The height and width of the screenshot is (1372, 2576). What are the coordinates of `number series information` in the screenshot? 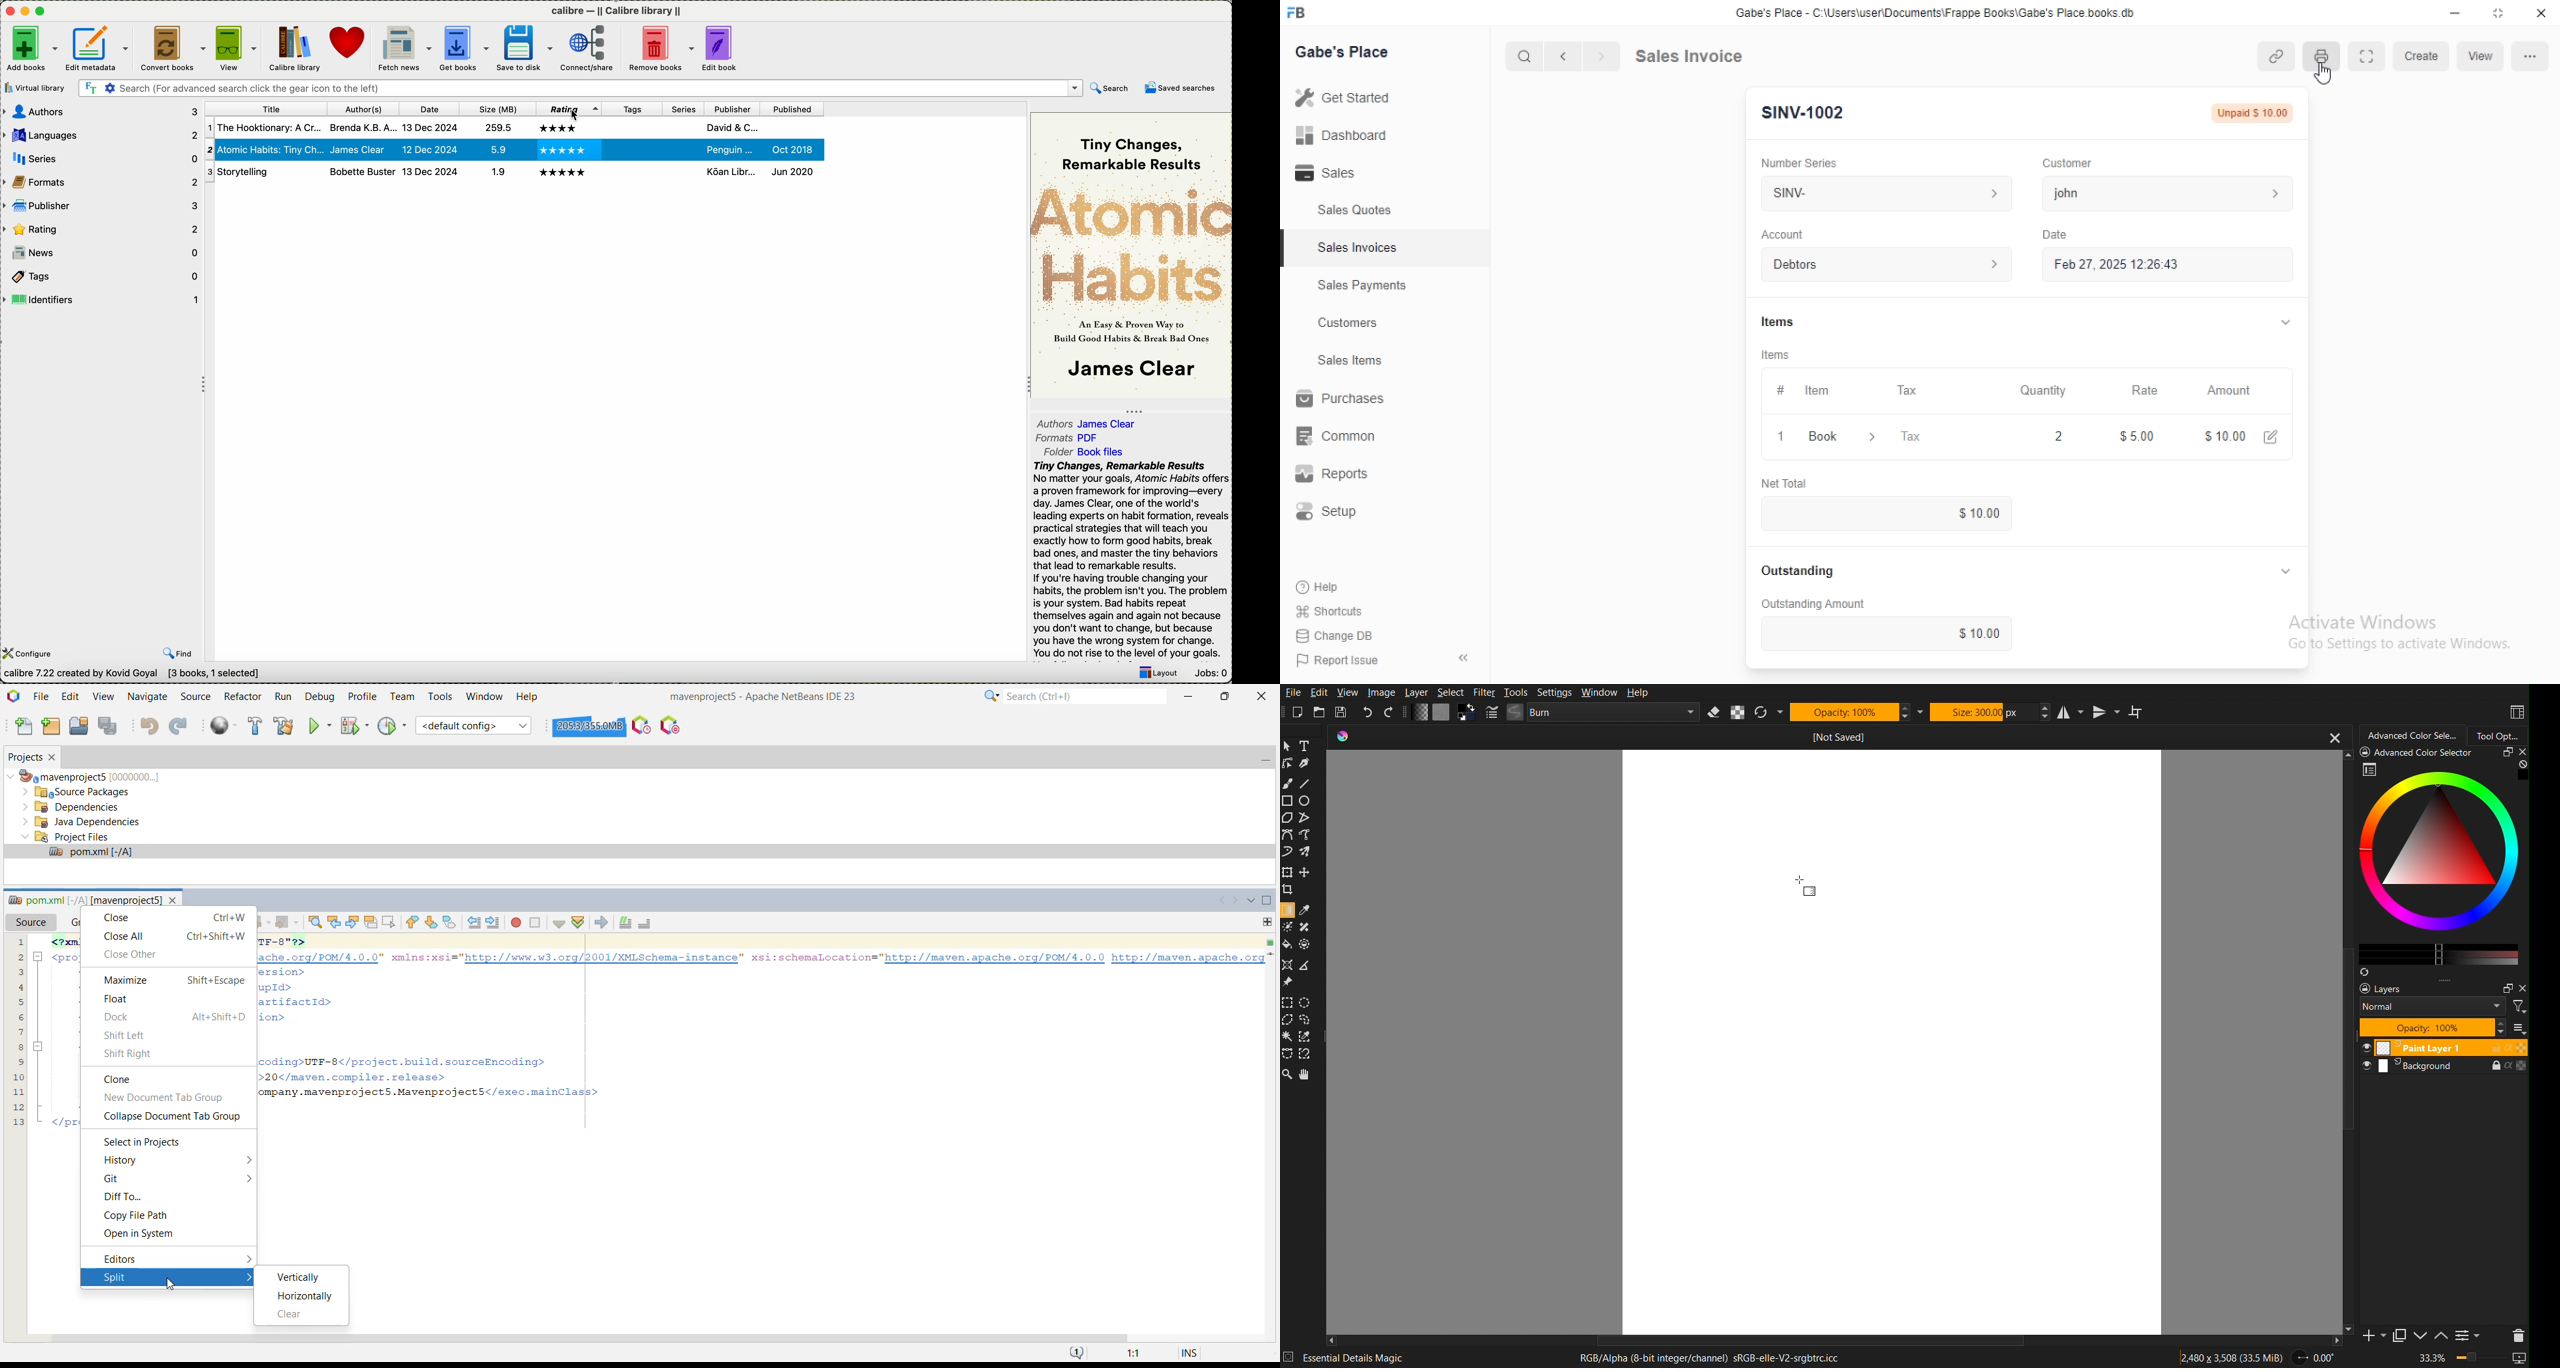 It's located at (1995, 193).